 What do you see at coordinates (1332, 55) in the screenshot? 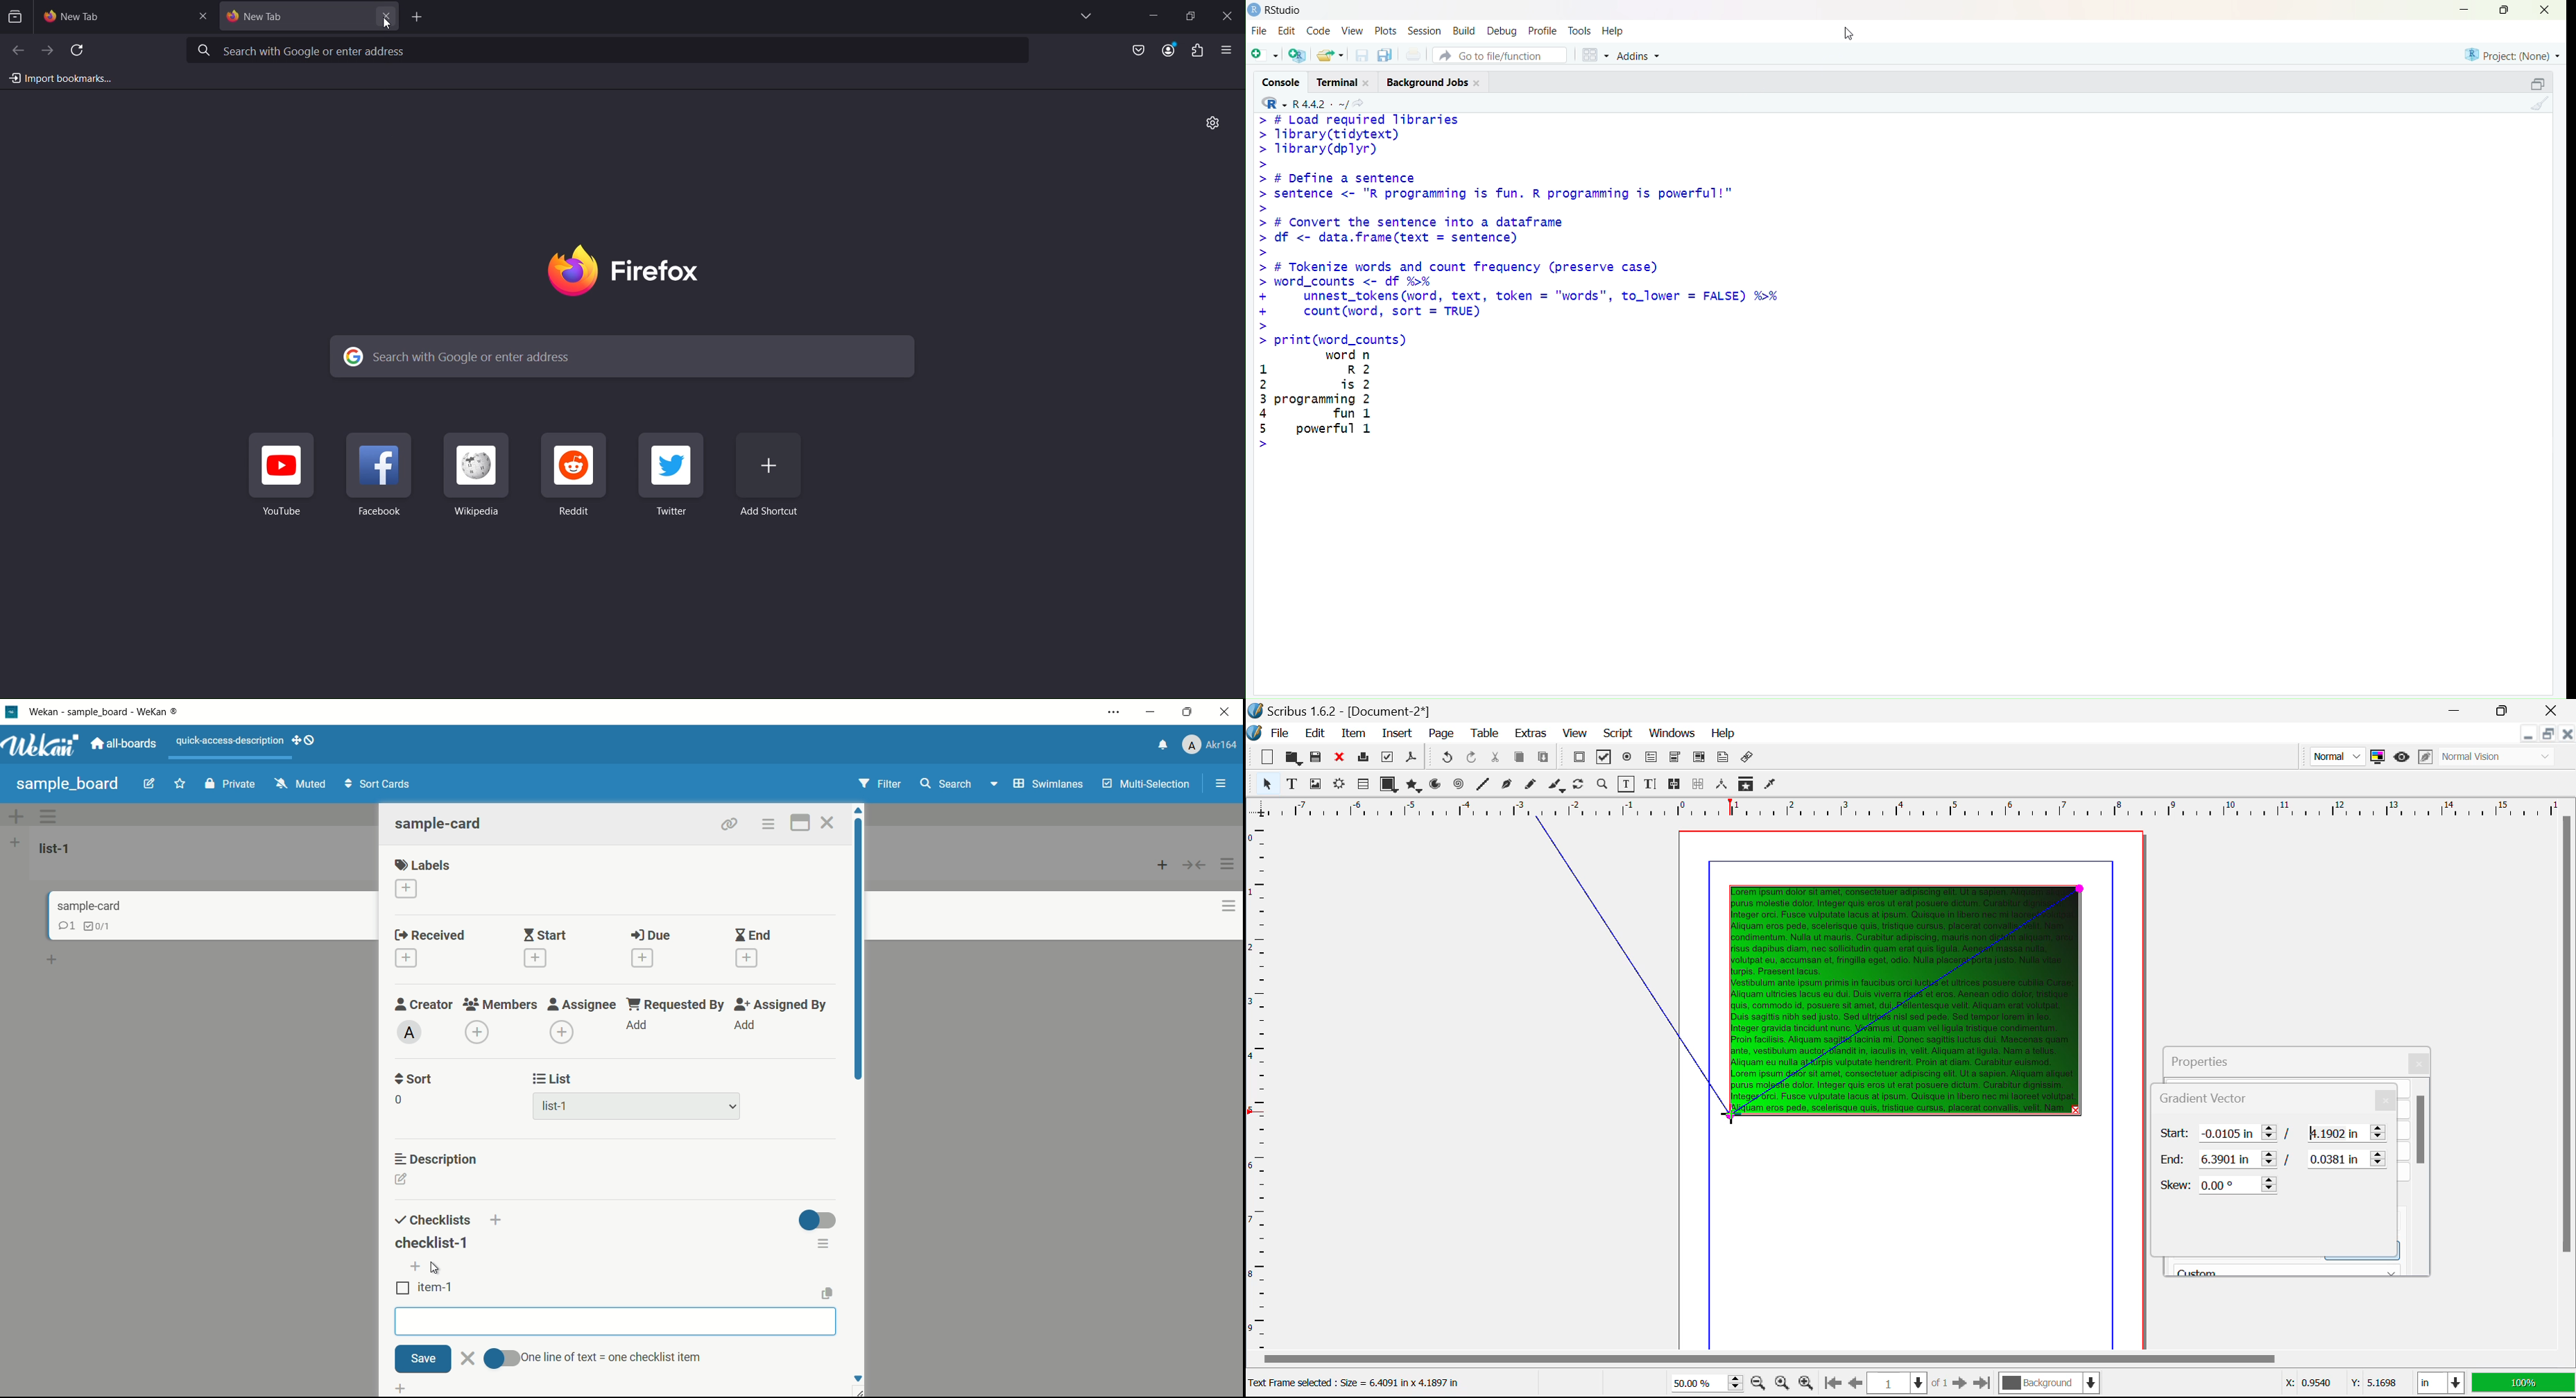
I see `open an existing file` at bounding box center [1332, 55].